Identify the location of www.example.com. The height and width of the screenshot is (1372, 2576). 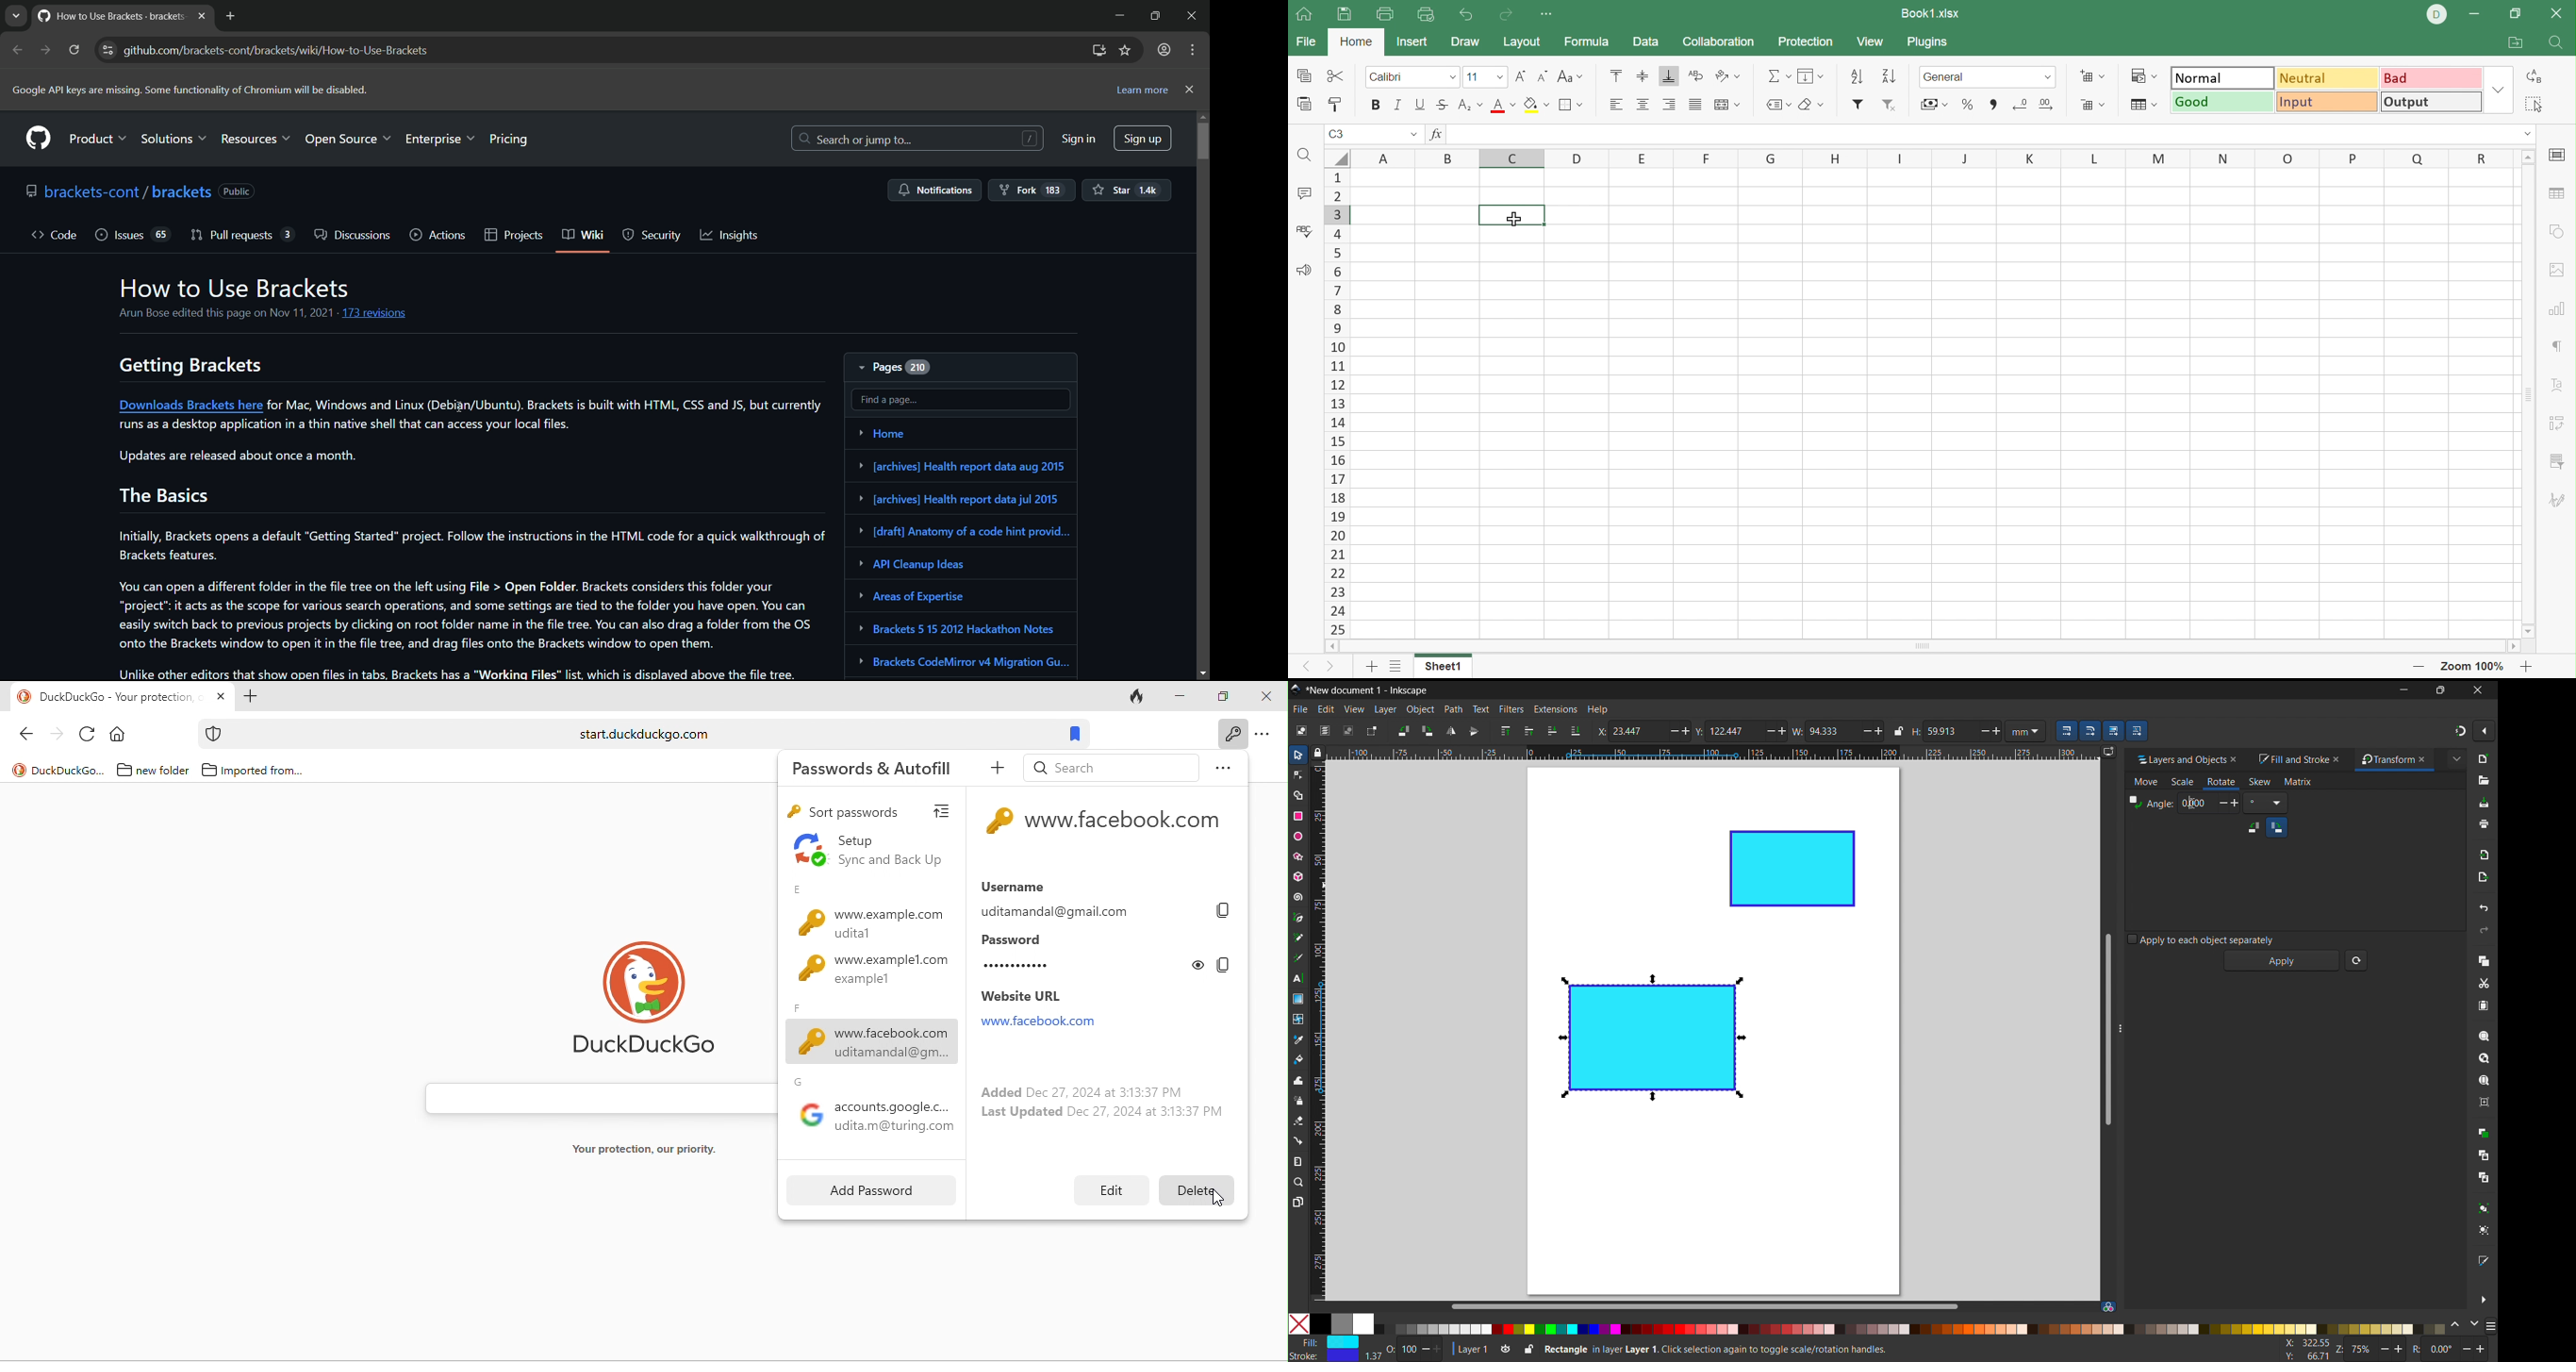
(865, 915).